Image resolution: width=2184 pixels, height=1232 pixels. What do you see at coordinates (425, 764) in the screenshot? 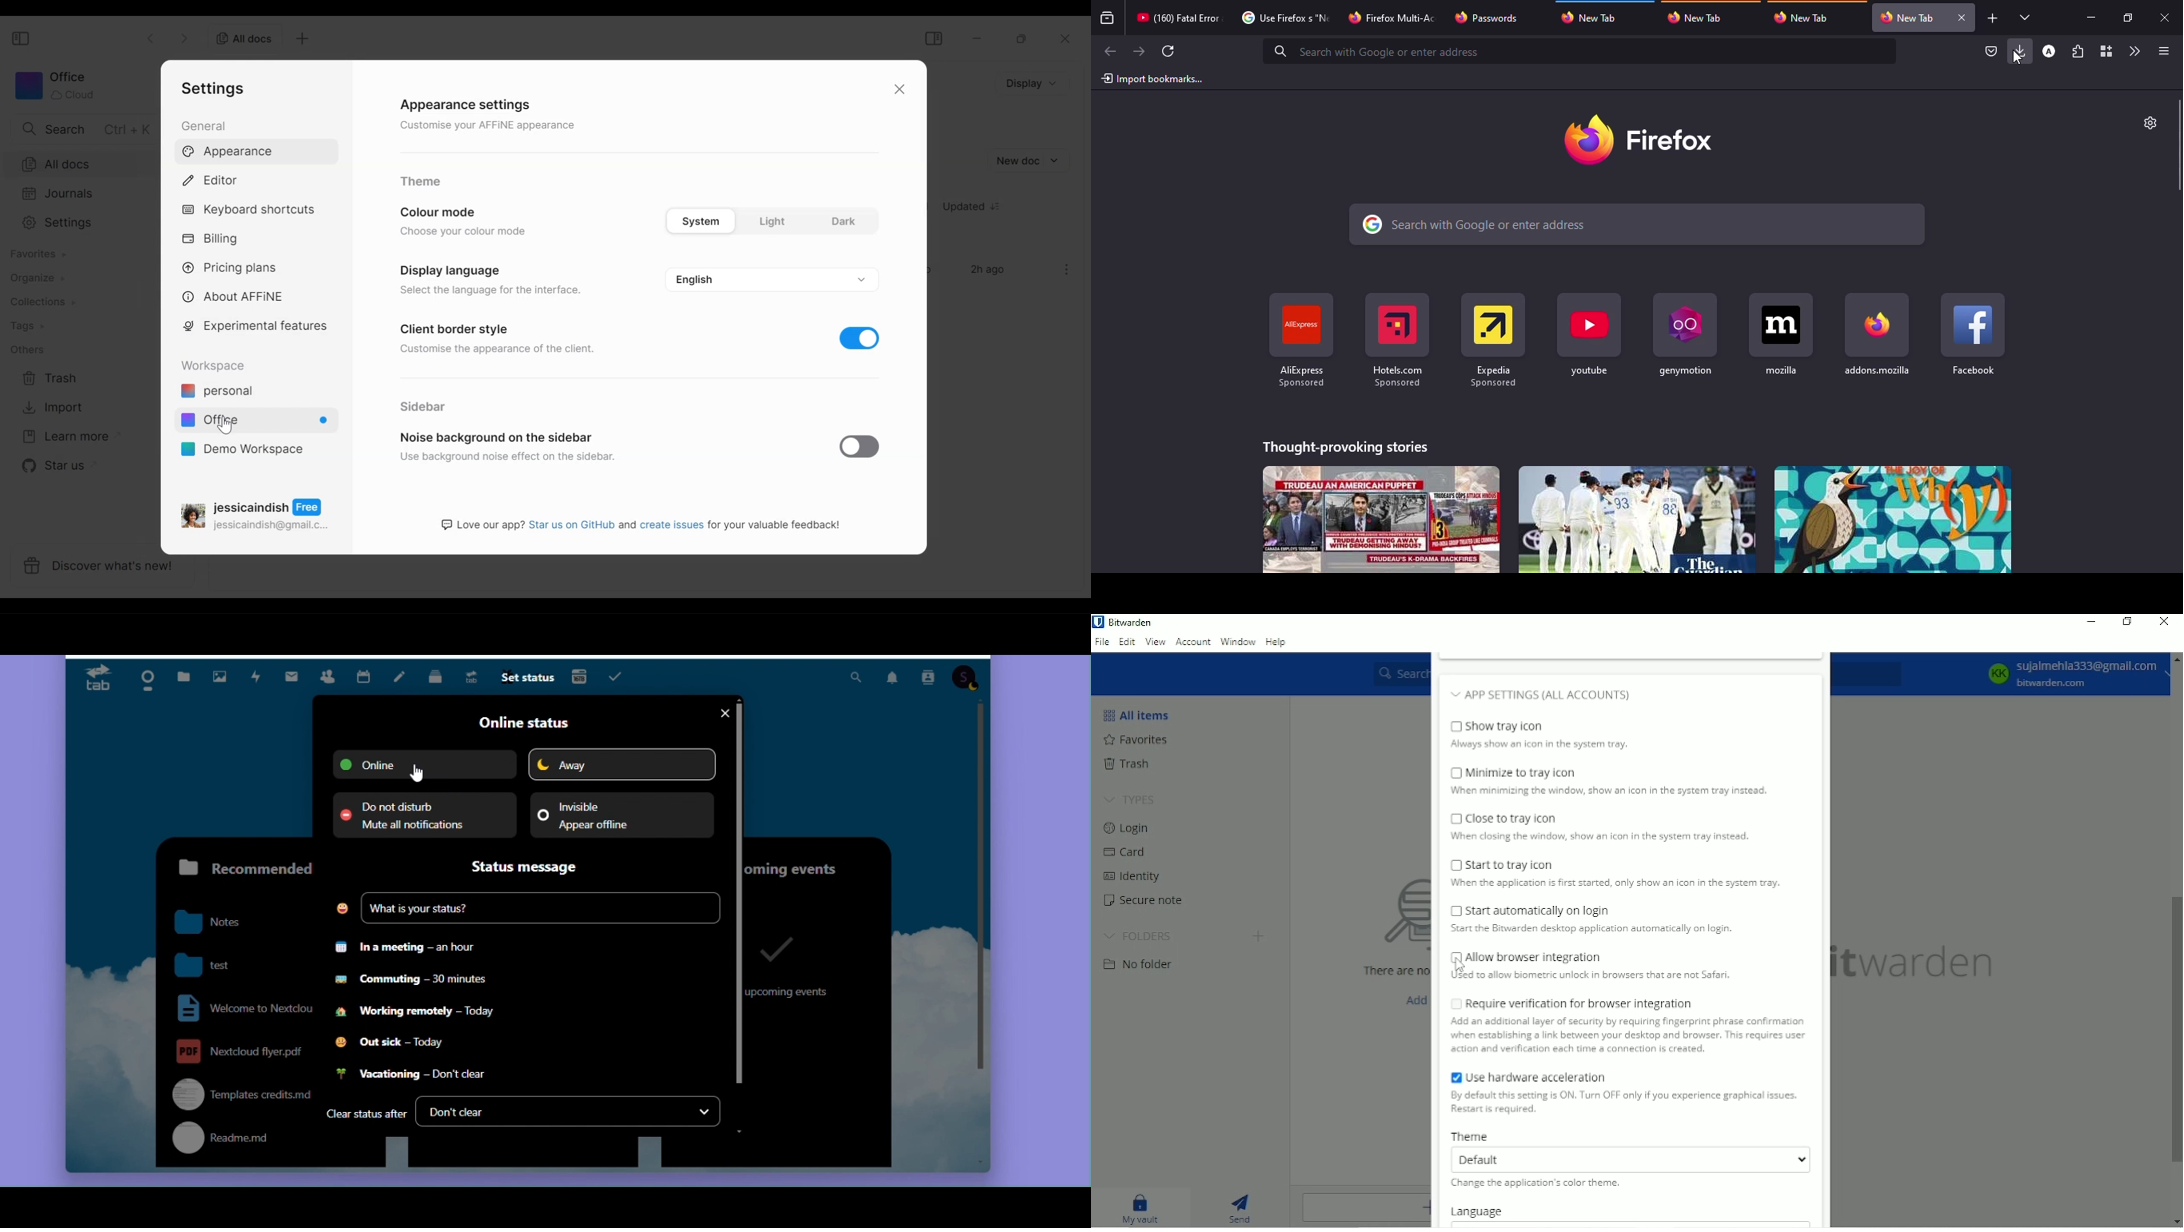
I see `Online` at bounding box center [425, 764].